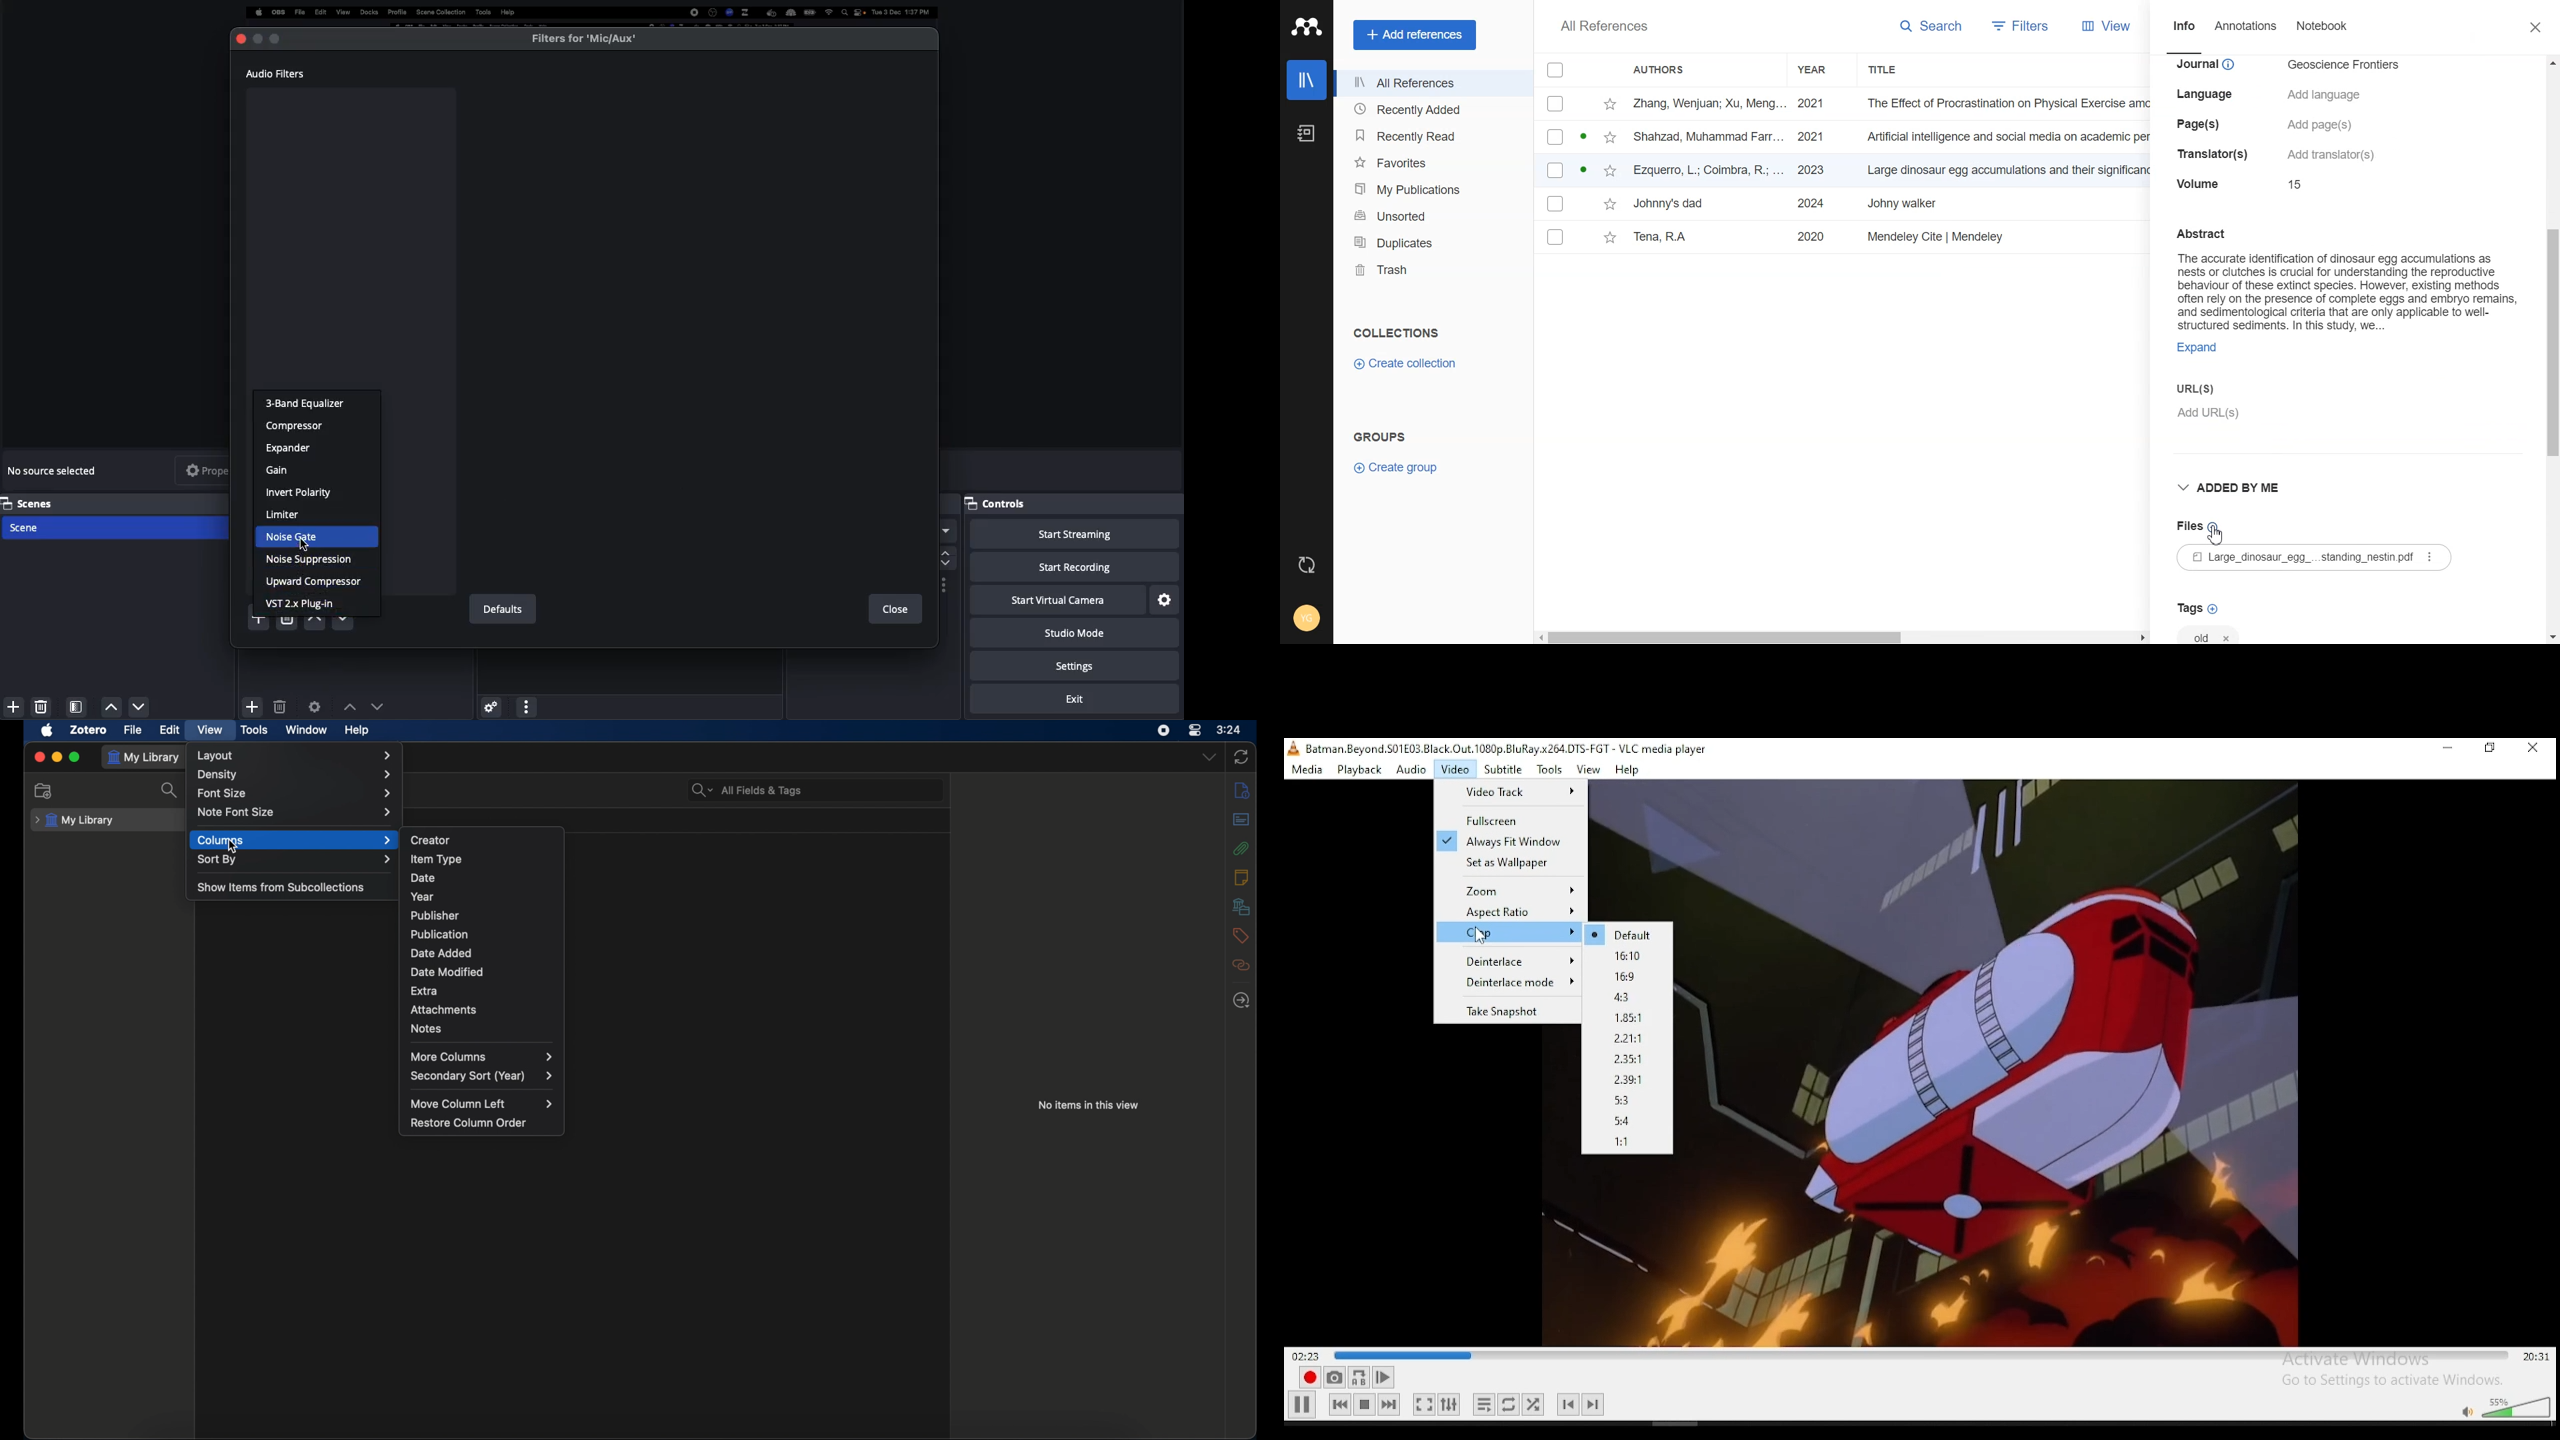  Describe the element at coordinates (2516, 1406) in the screenshot. I see `volume` at that location.